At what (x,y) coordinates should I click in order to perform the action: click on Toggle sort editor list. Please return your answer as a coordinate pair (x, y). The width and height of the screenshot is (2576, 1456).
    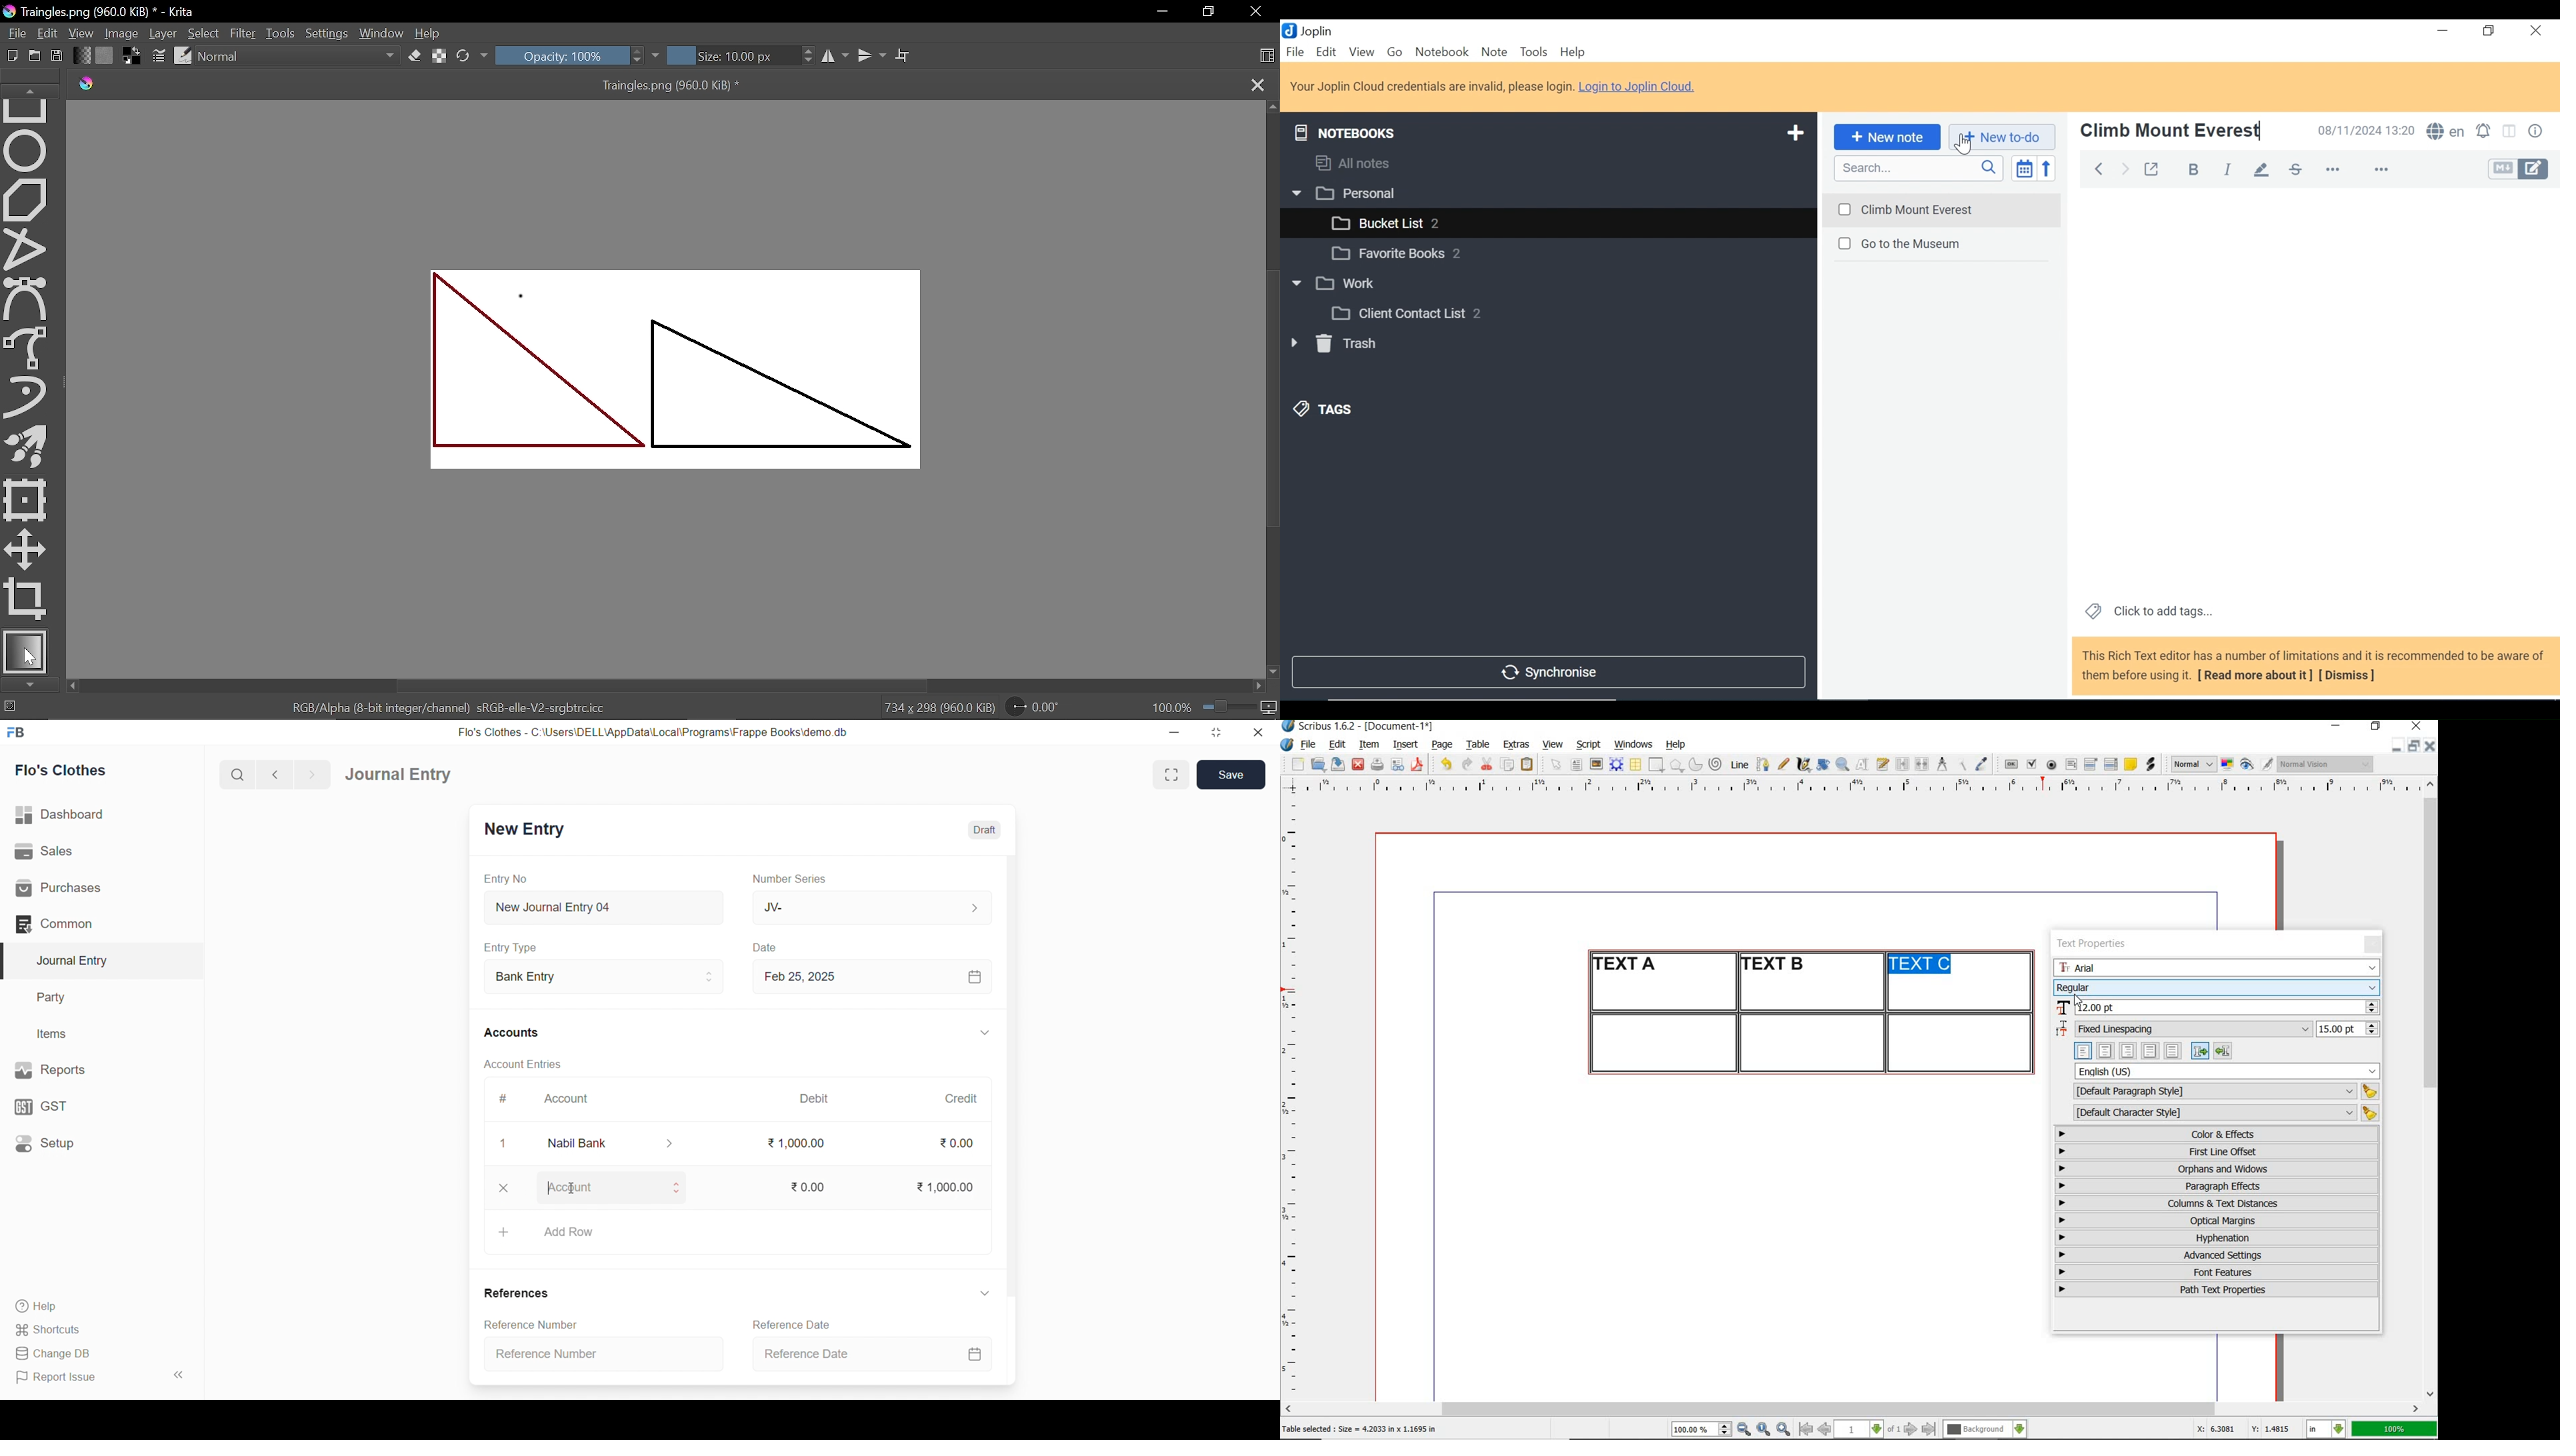
    Looking at the image, I should click on (2023, 168).